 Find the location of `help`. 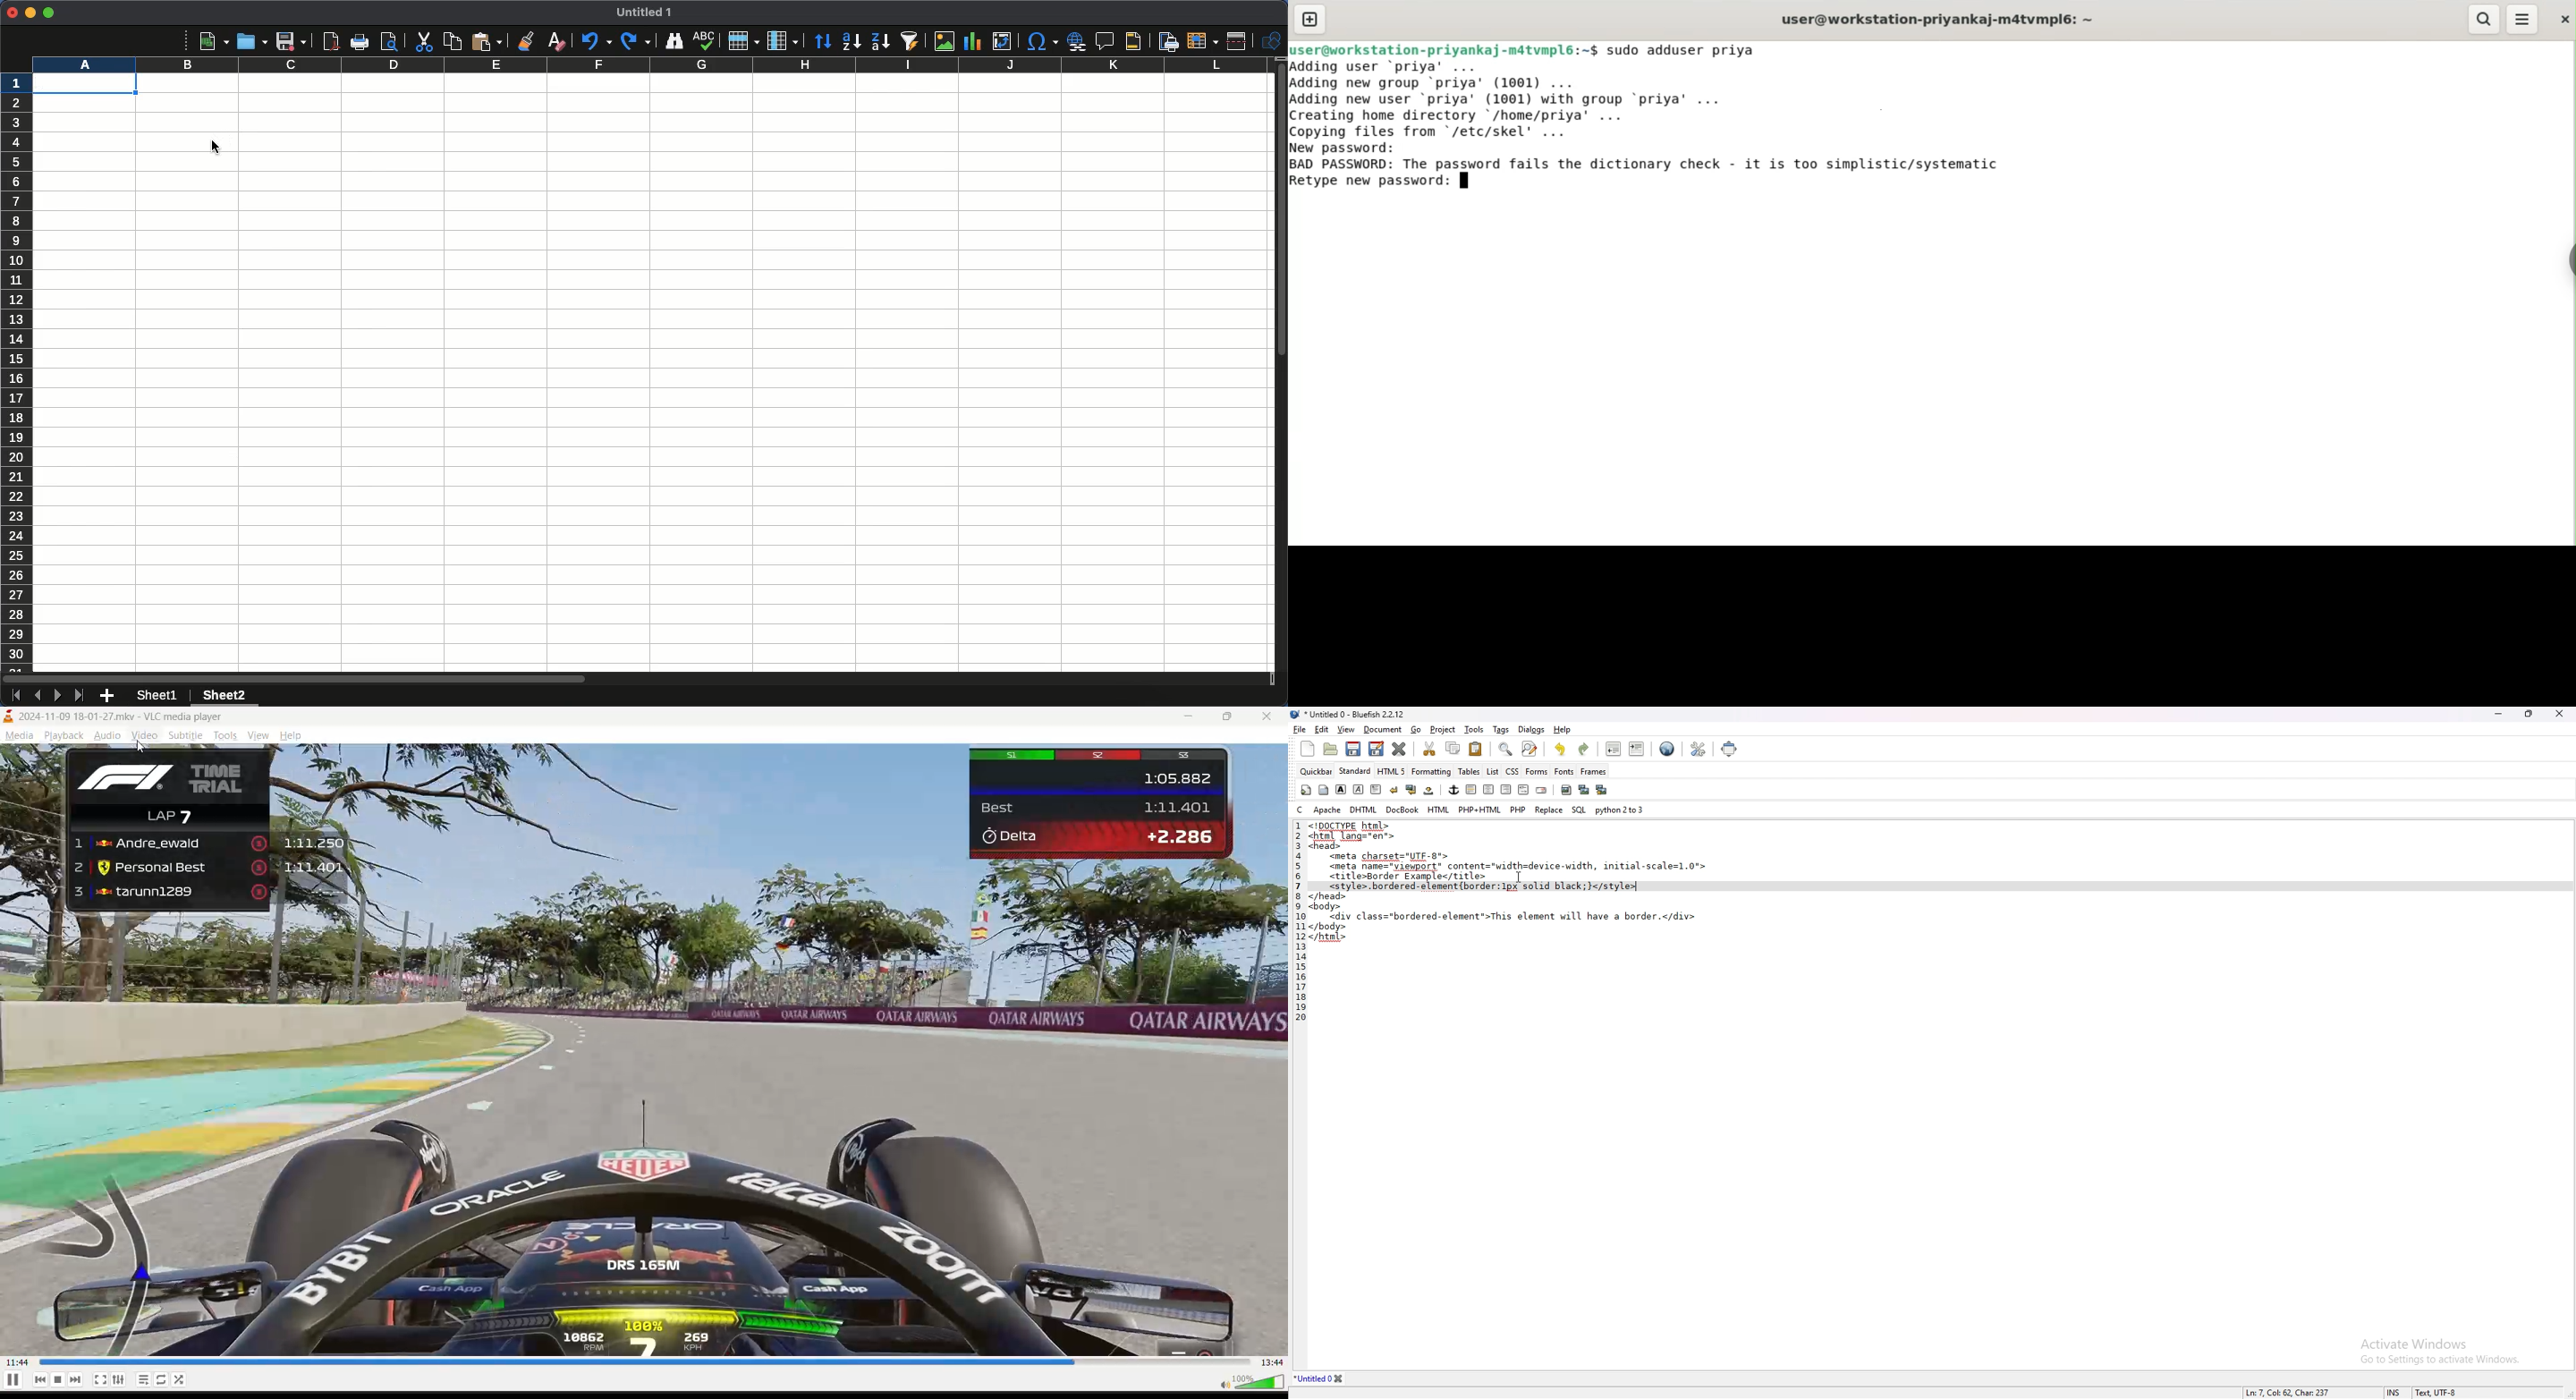

help is located at coordinates (1563, 729).